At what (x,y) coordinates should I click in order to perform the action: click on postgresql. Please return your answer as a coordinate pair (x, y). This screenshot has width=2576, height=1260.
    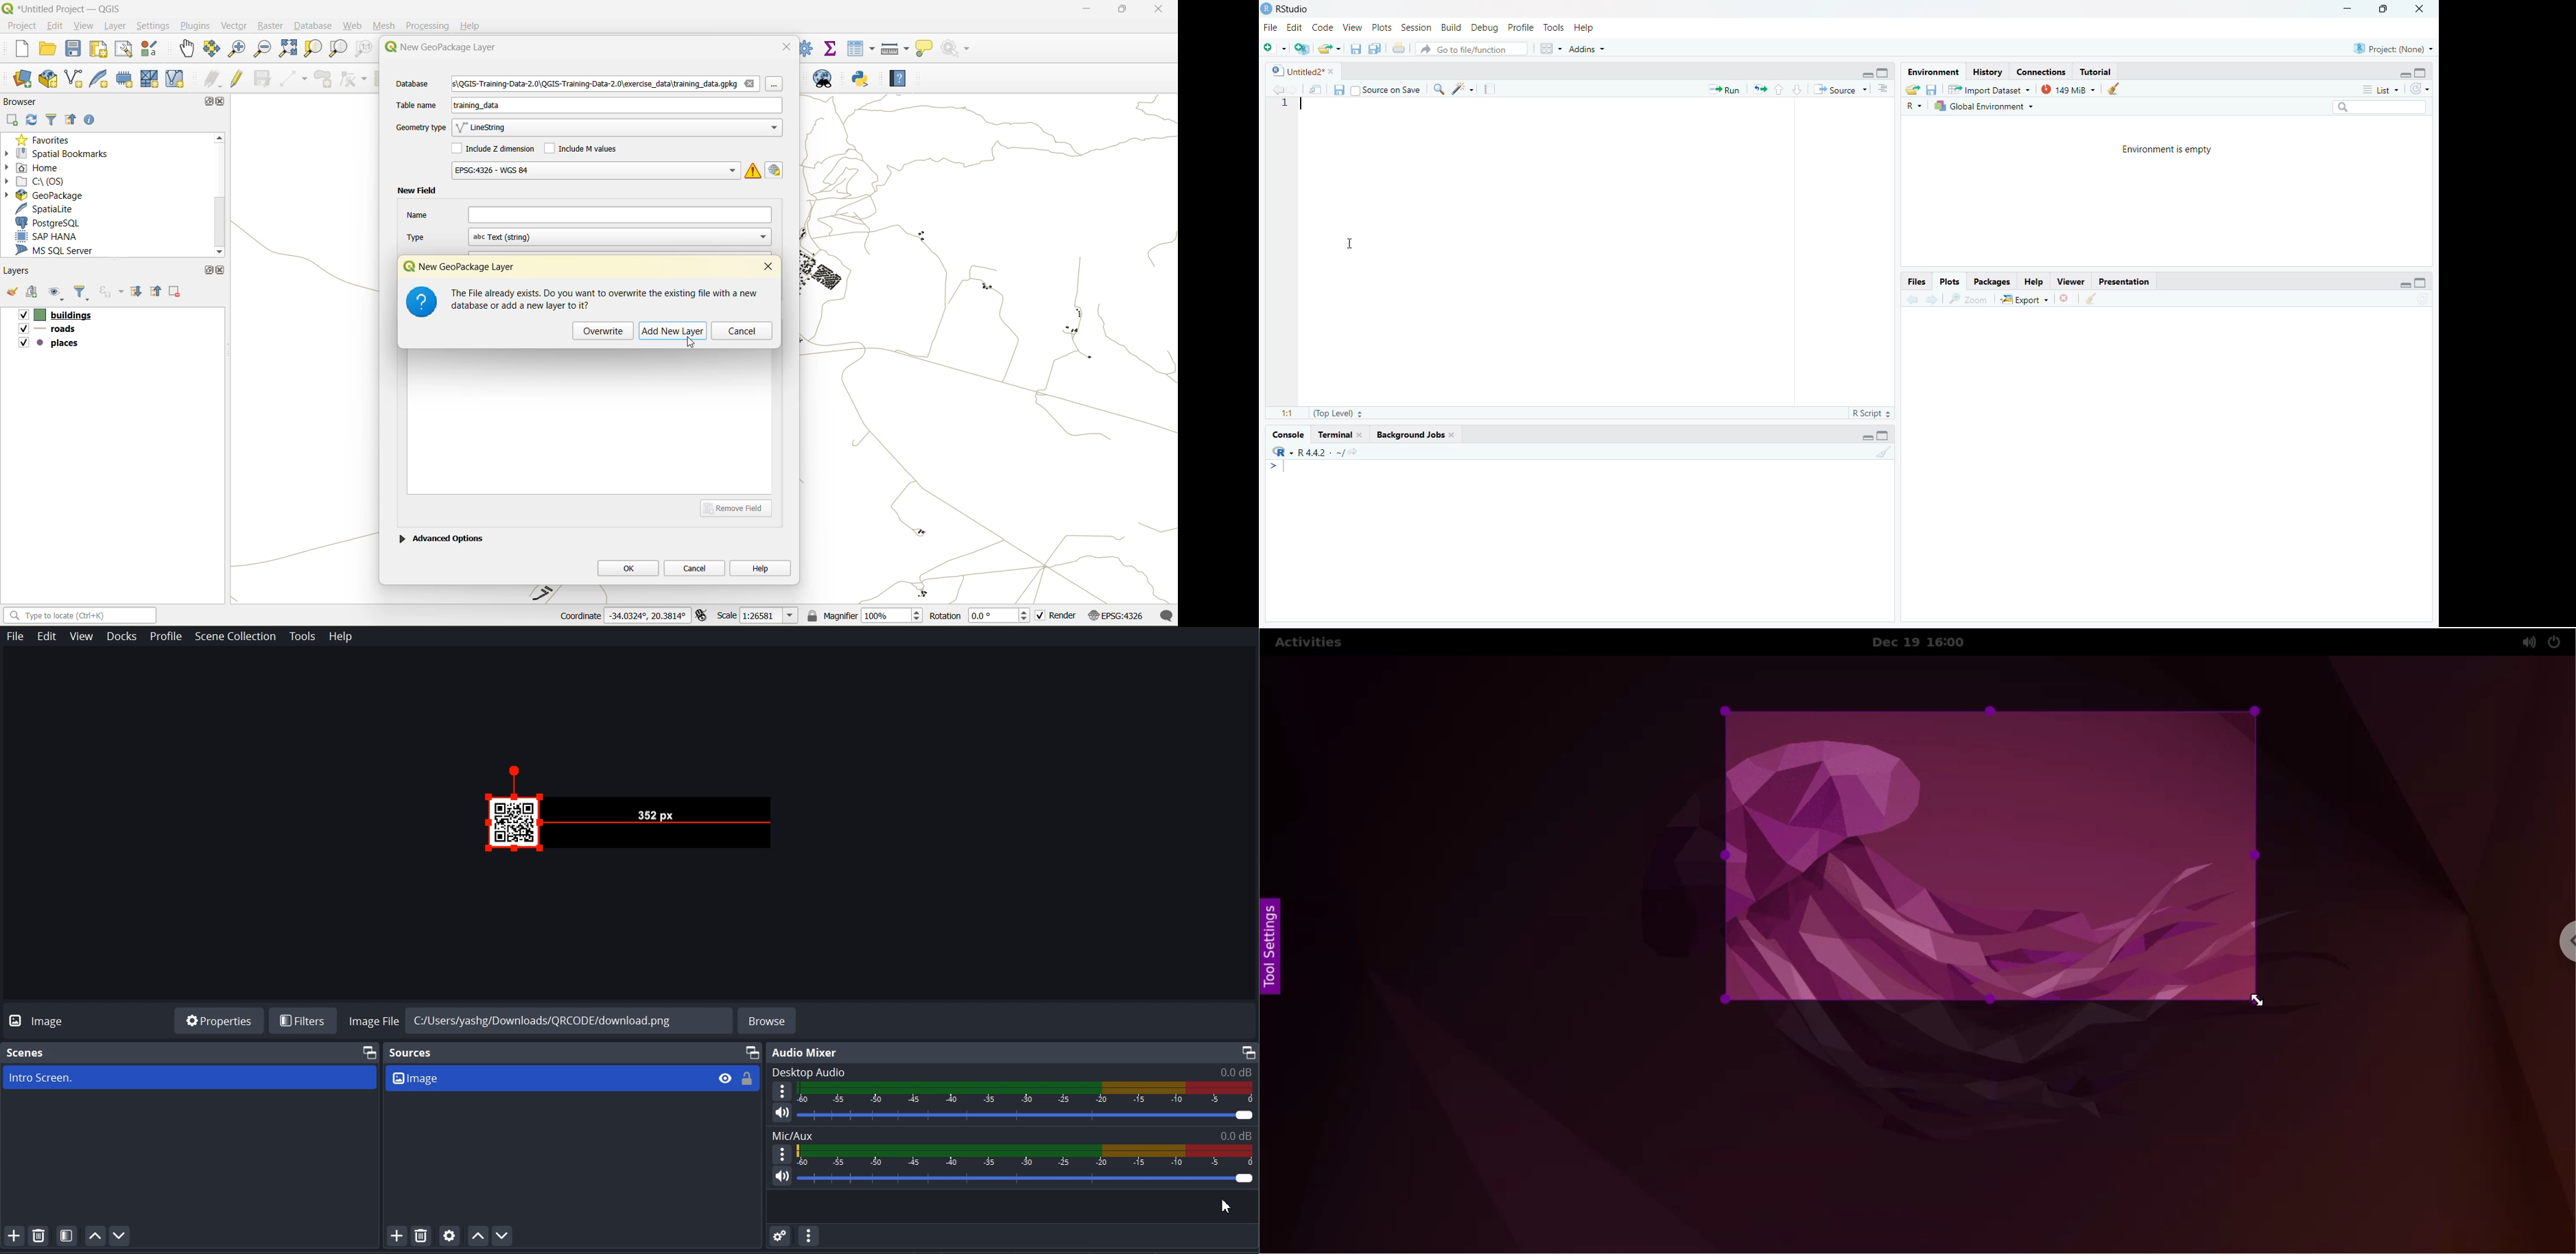
    Looking at the image, I should click on (57, 223).